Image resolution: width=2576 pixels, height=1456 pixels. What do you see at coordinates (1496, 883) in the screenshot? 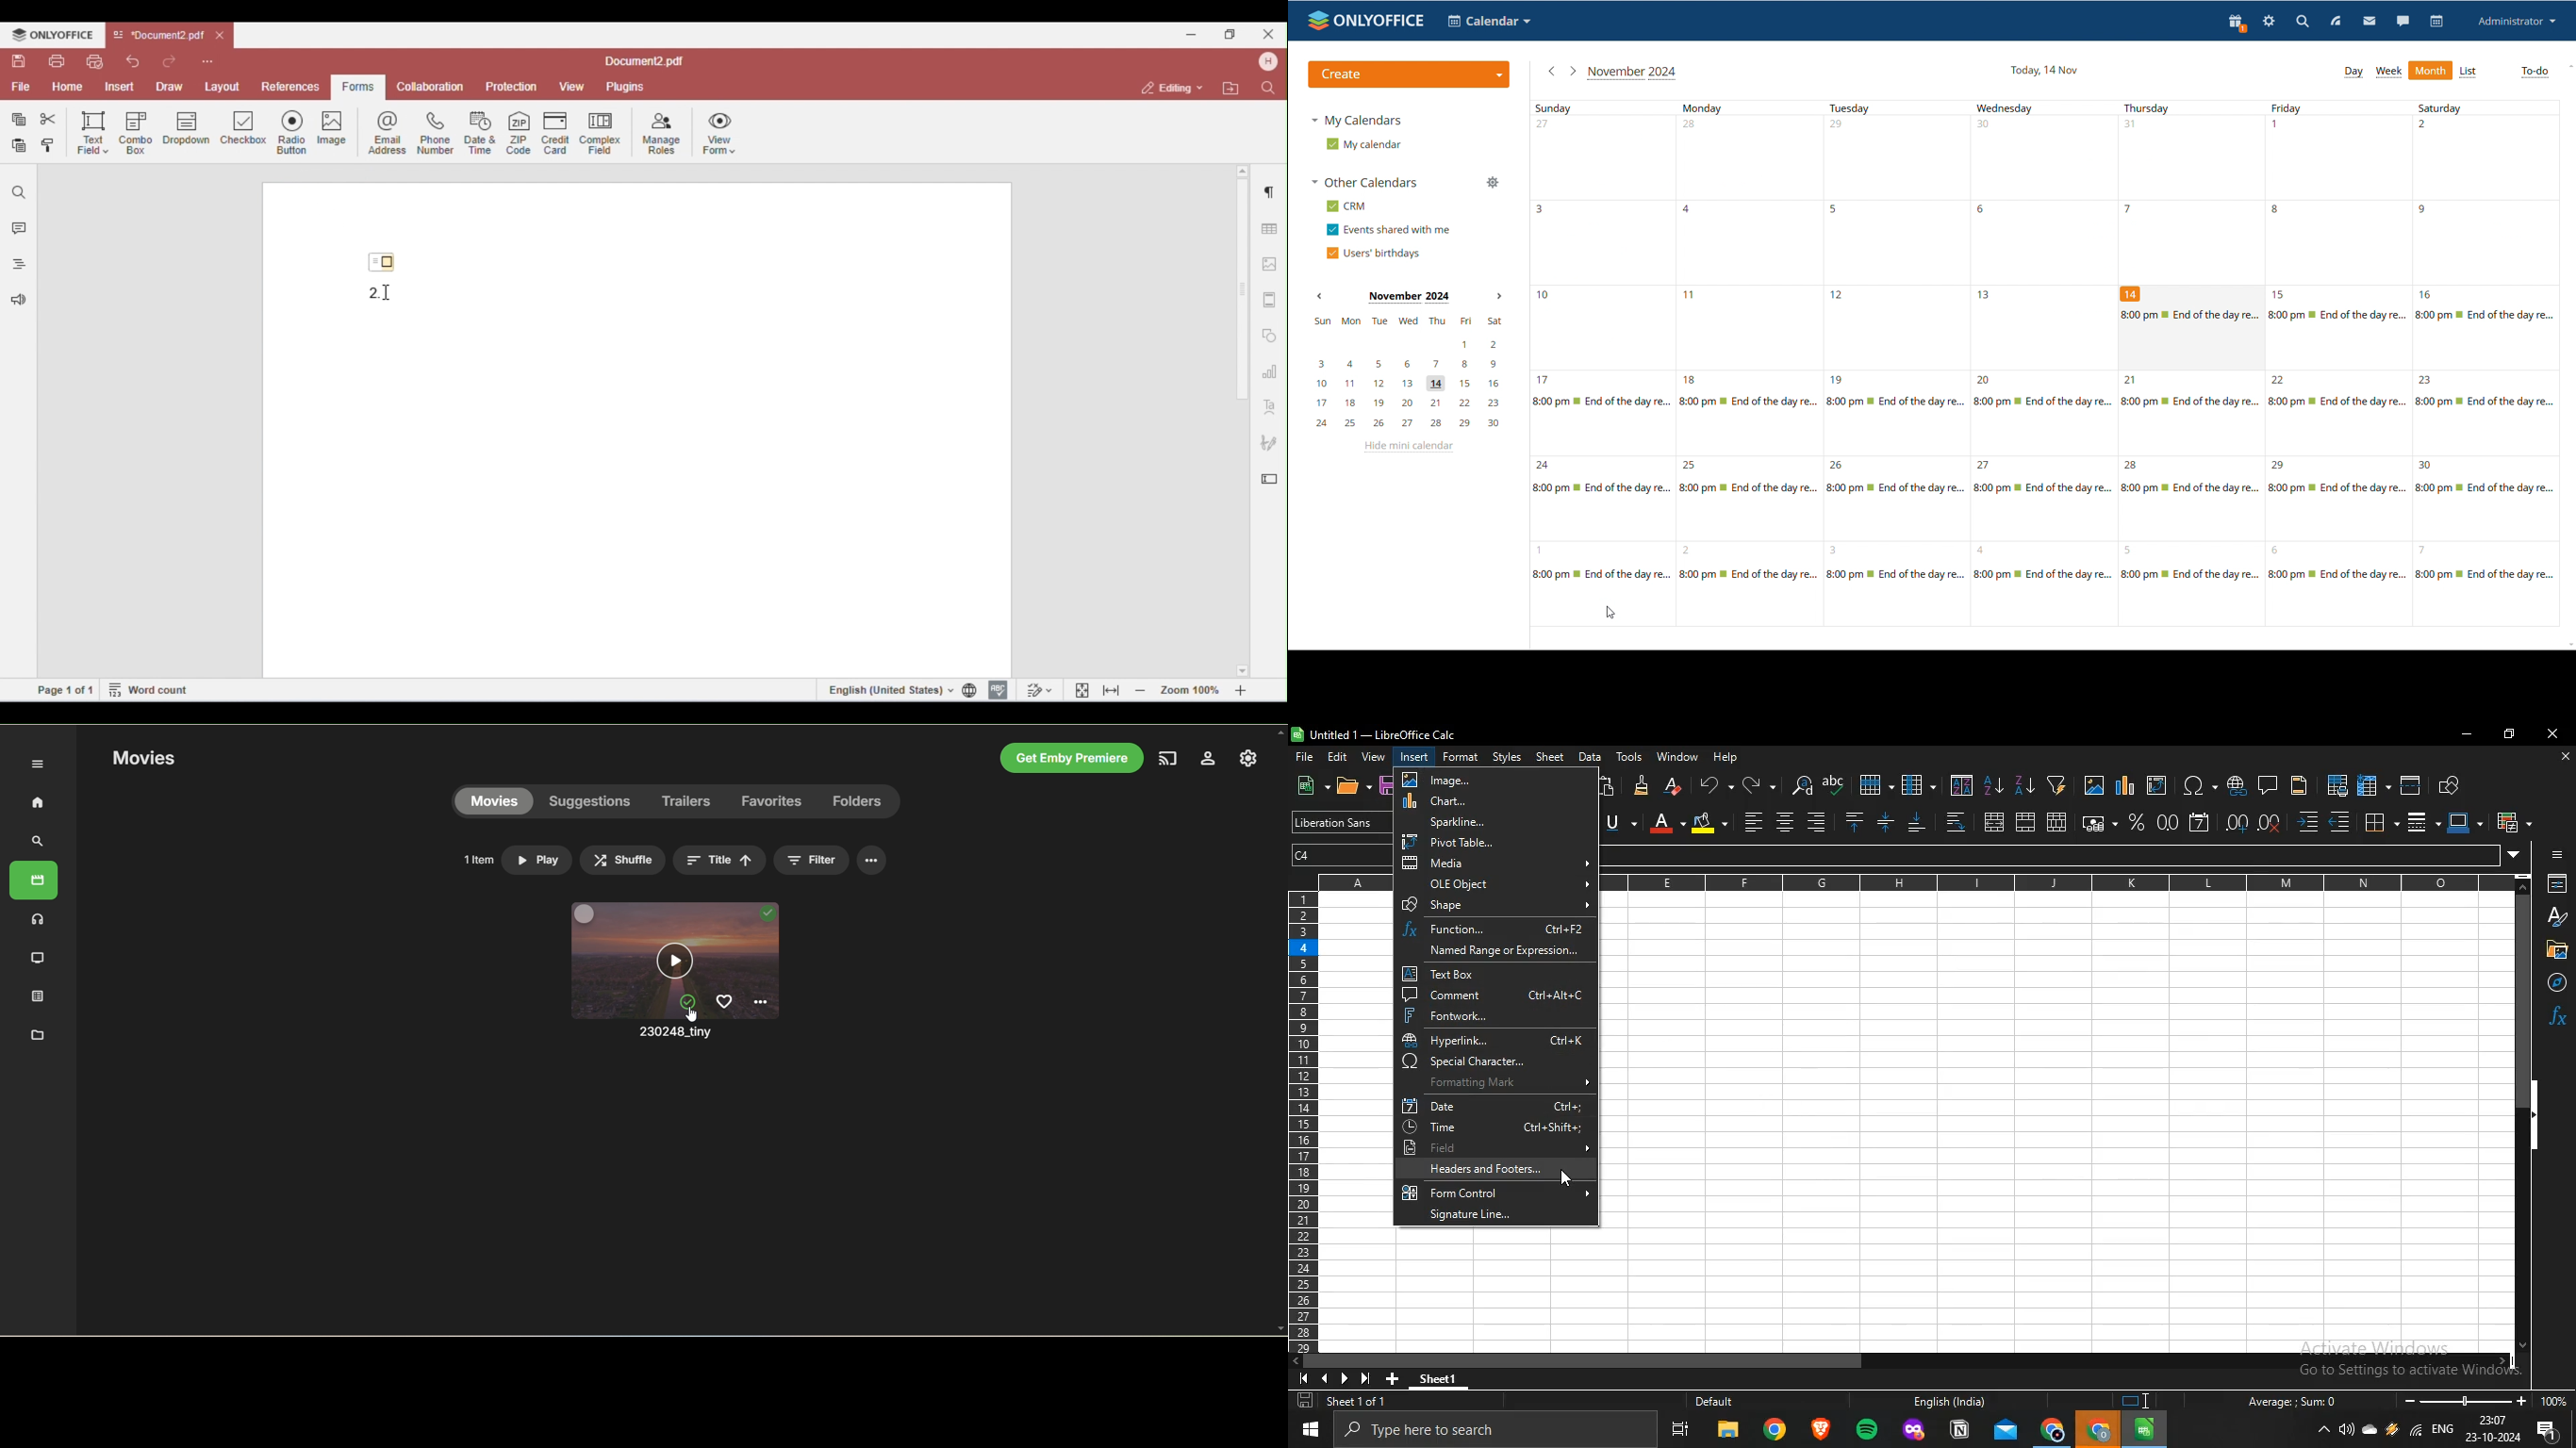
I see `ole object` at bounding box center [1496, 883].